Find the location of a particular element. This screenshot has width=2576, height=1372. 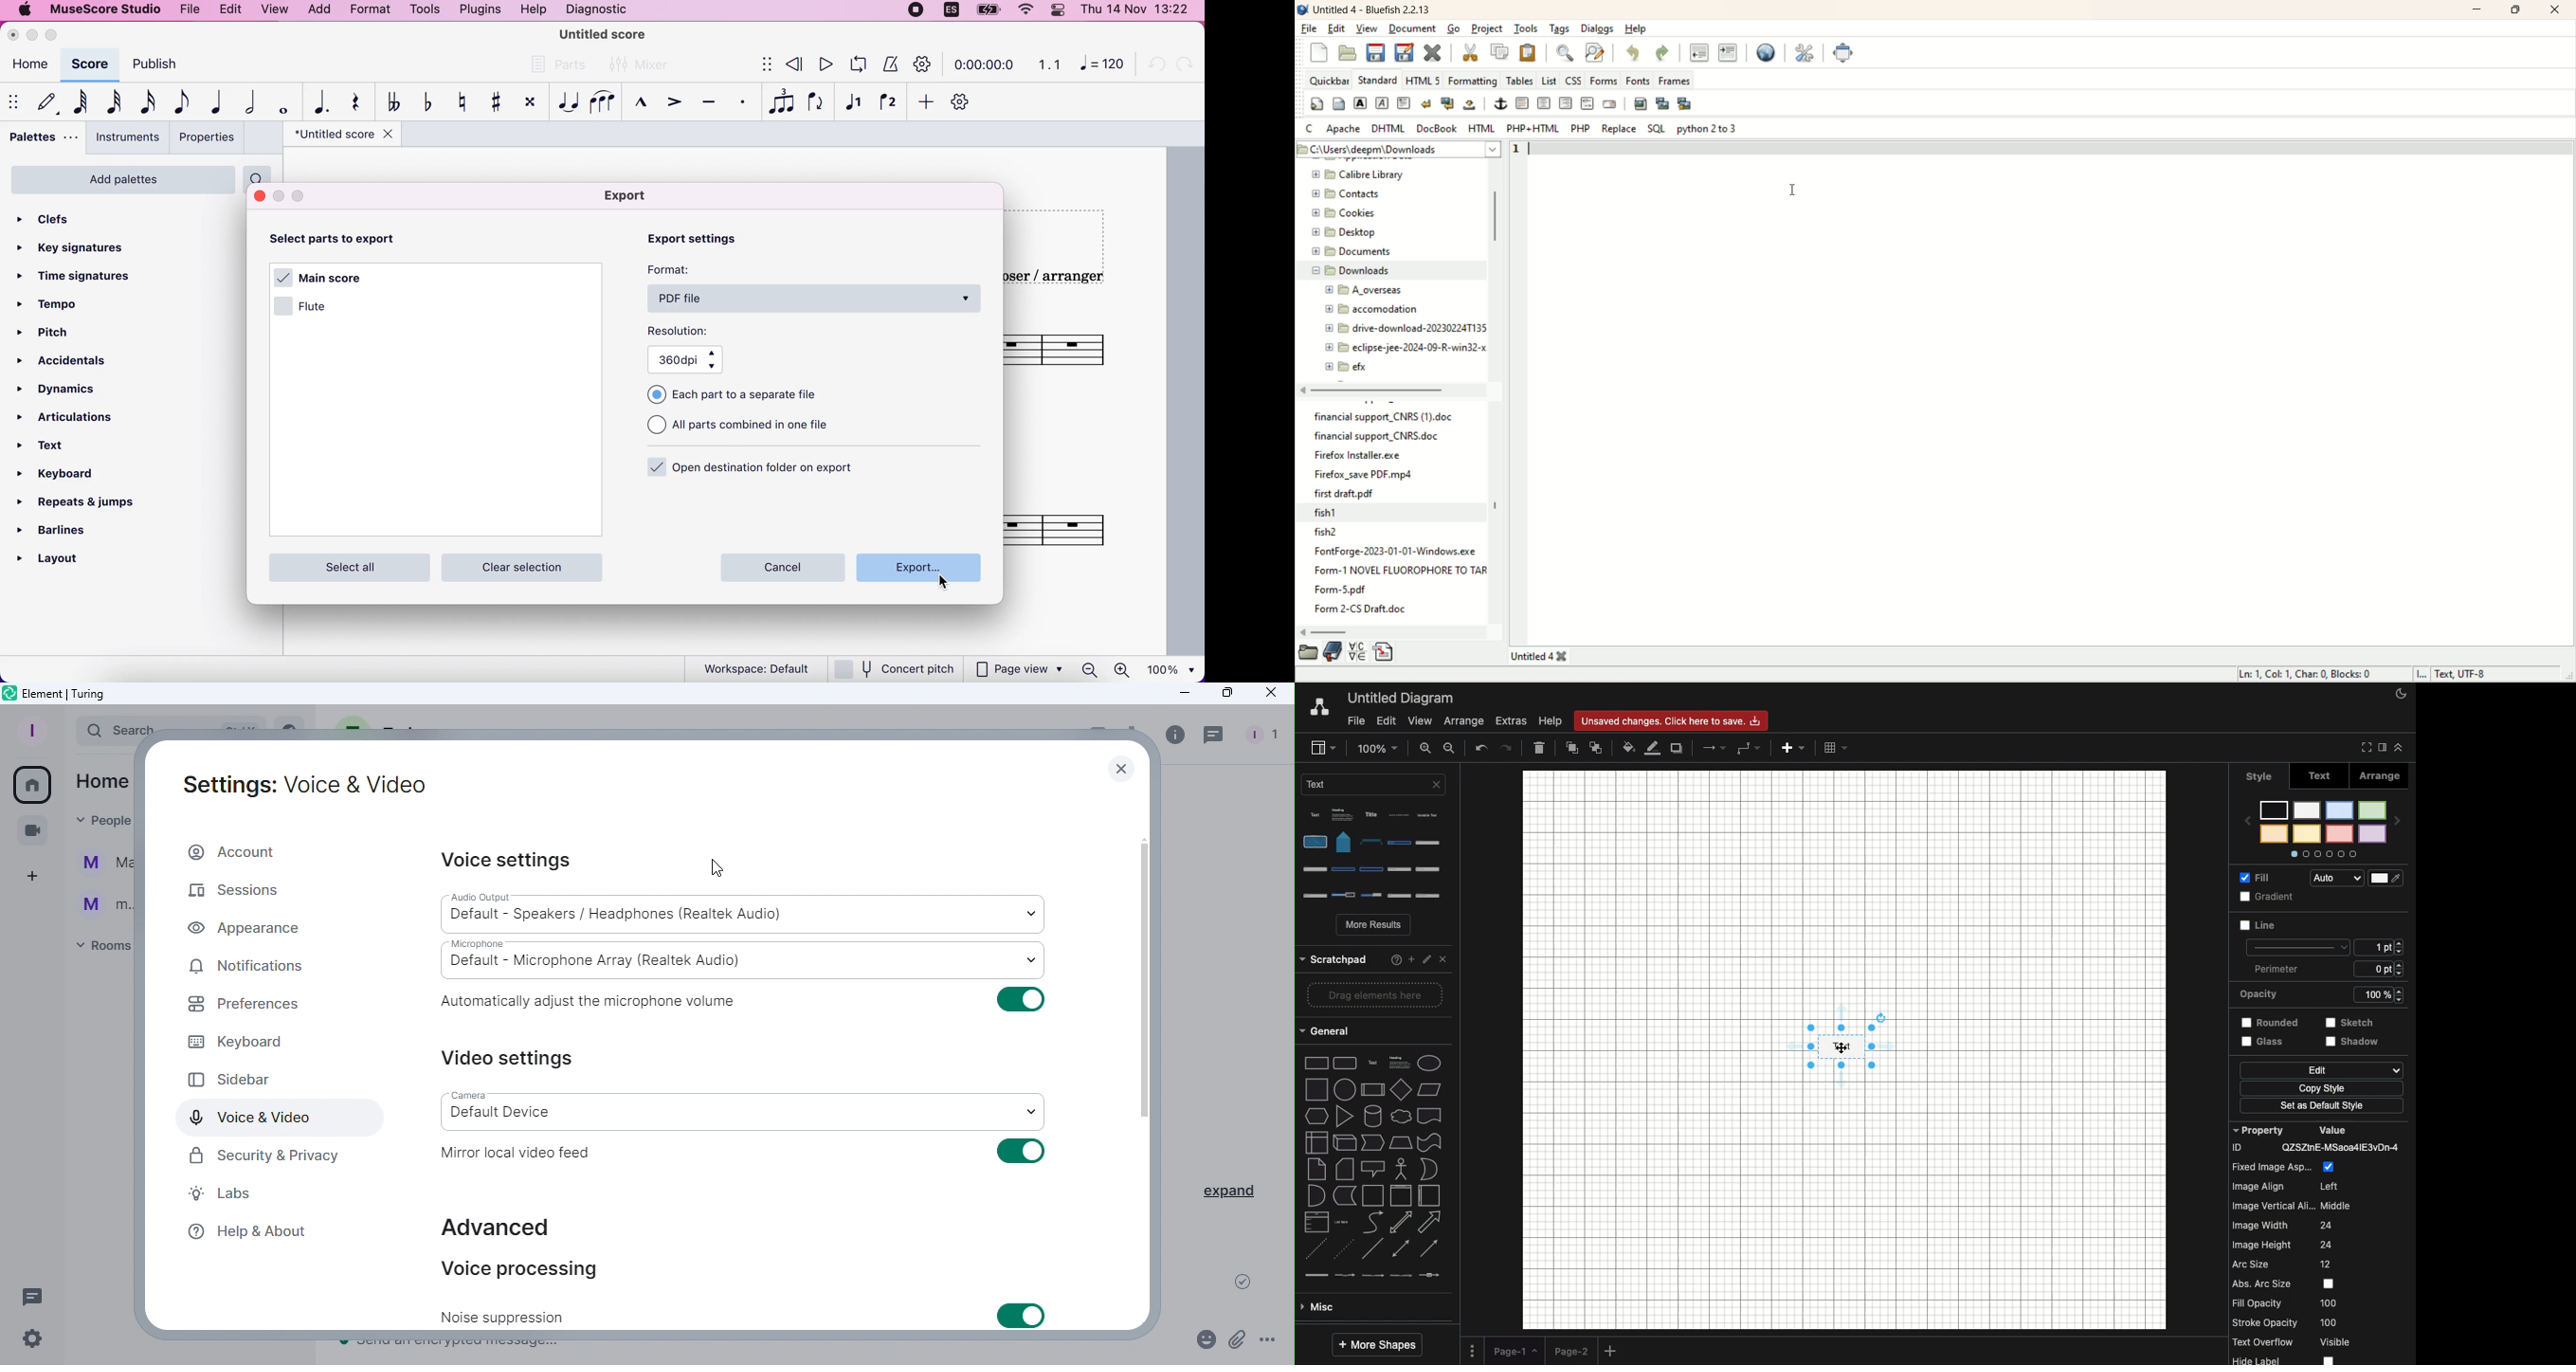

Edit is located at coordinates (1385, 720).